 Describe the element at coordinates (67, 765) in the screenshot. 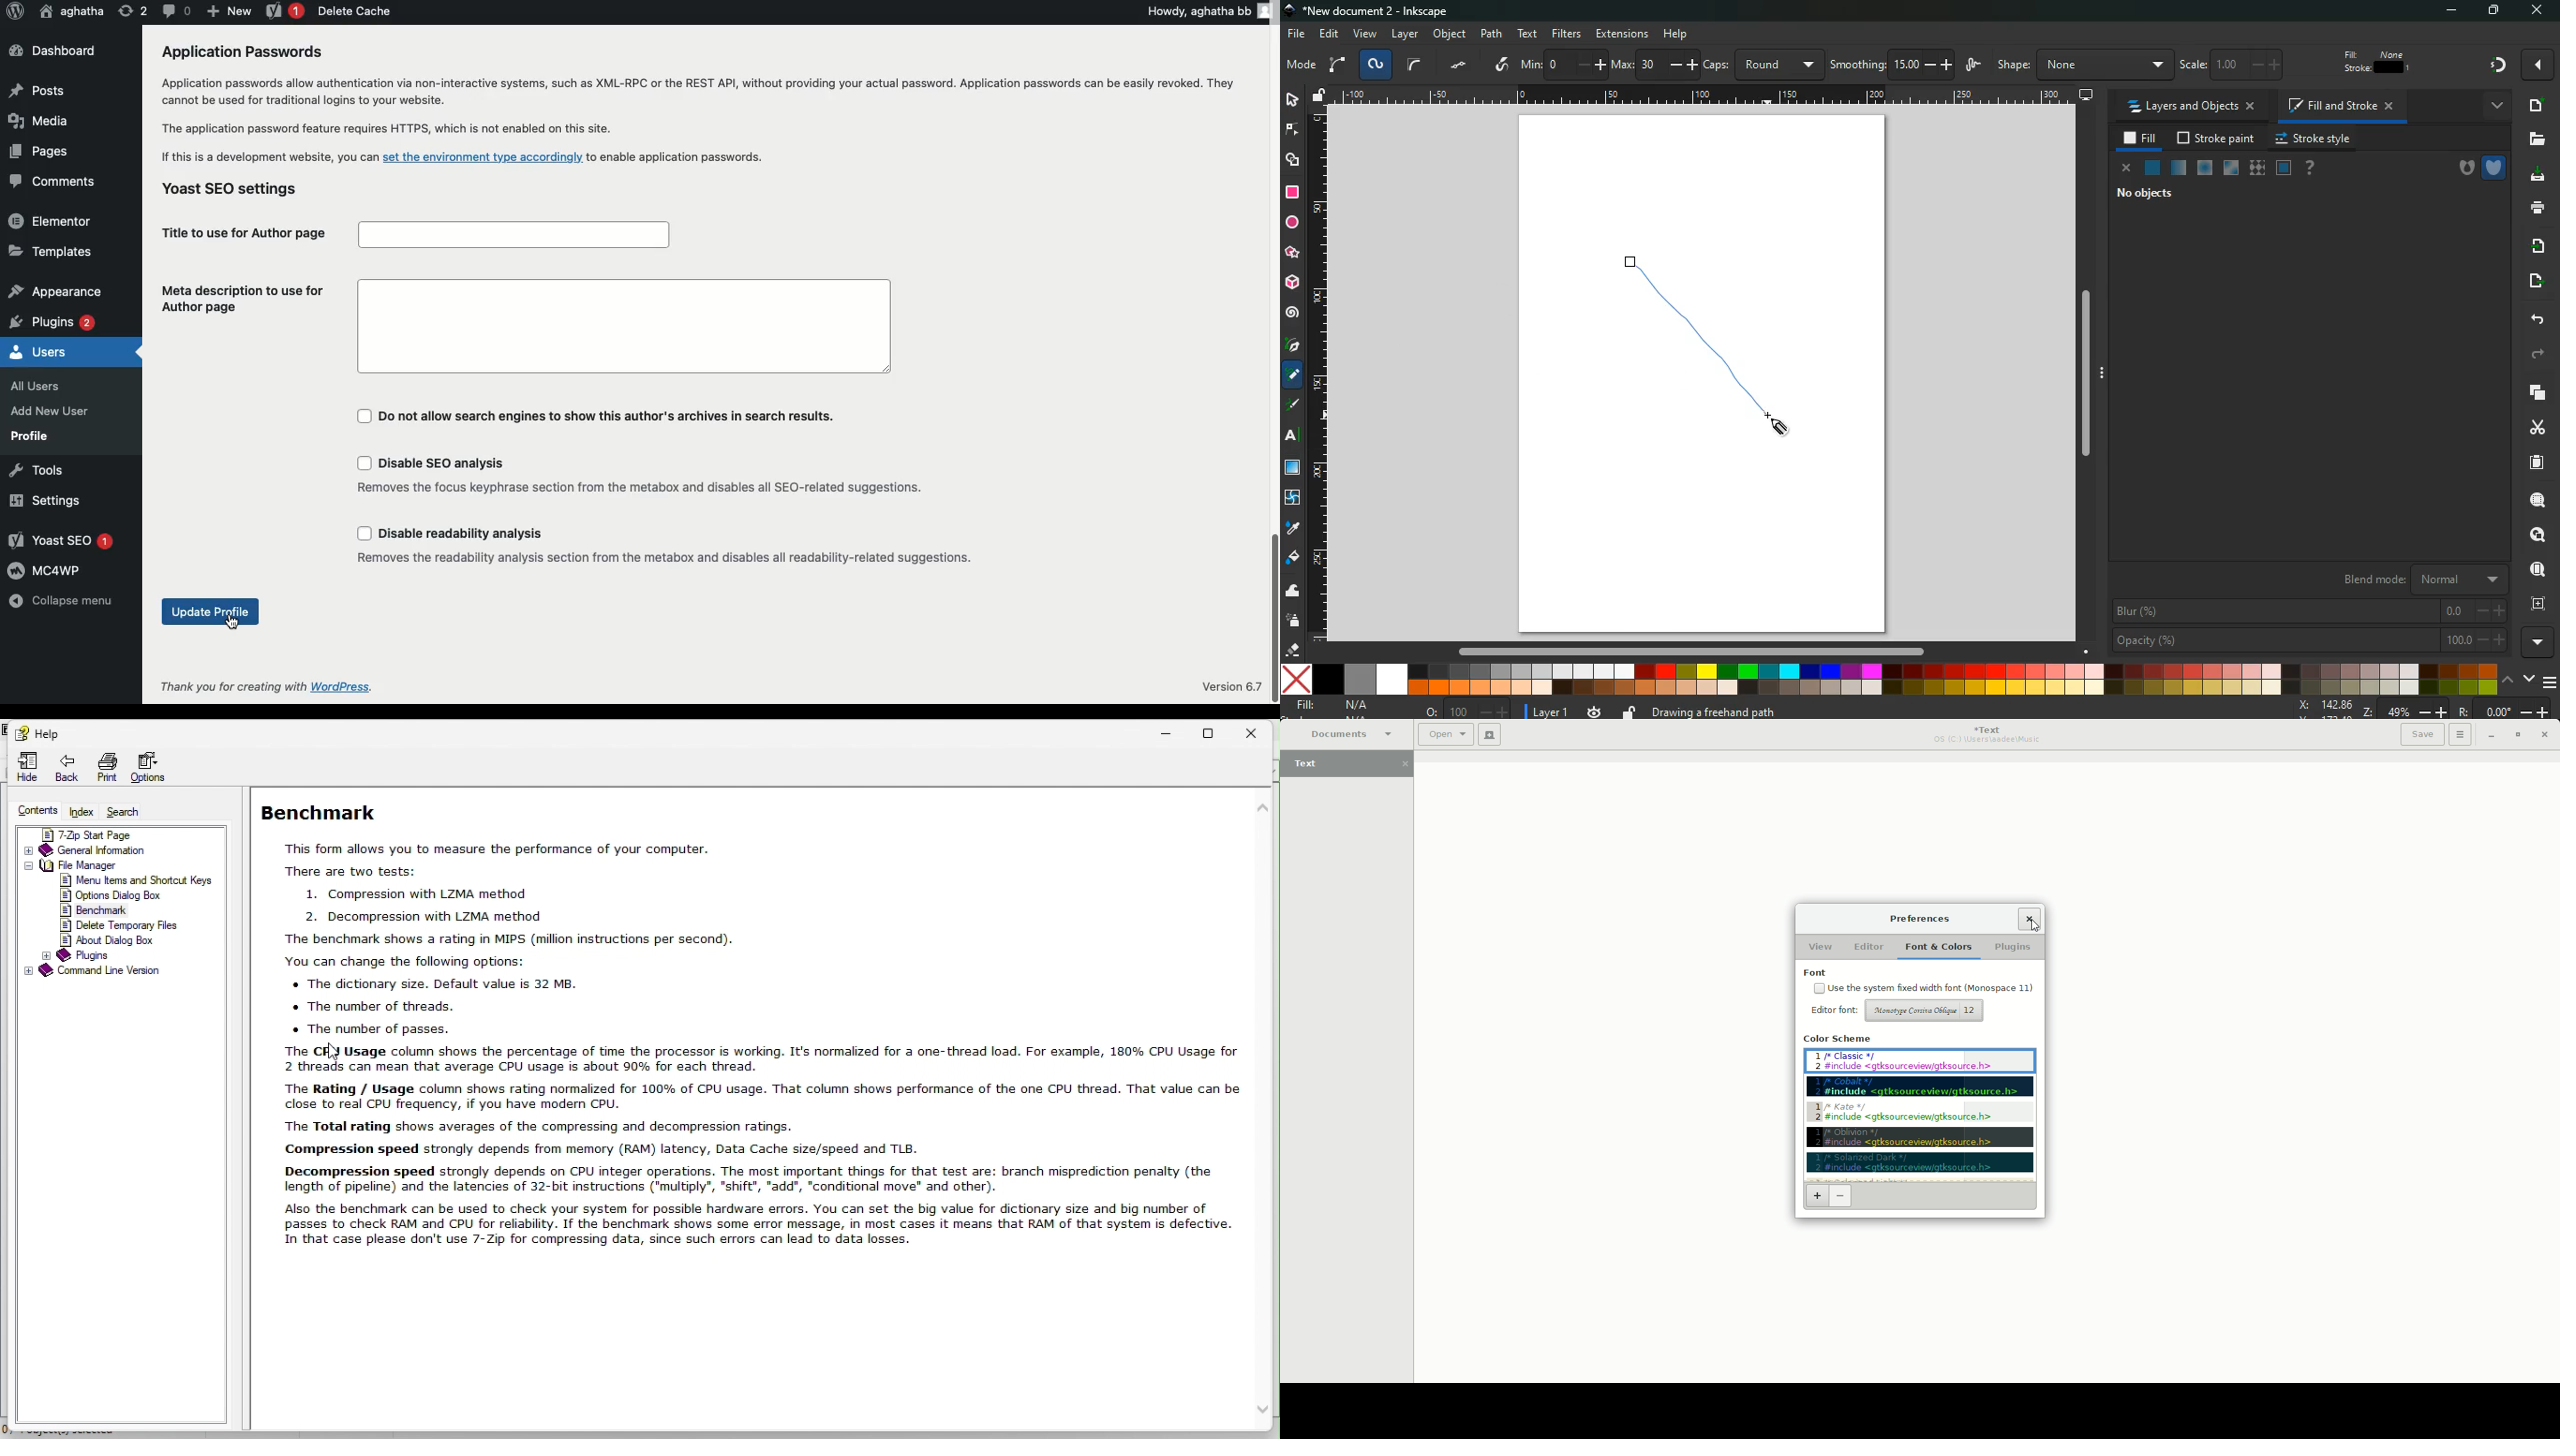

I see `Back` at that location.